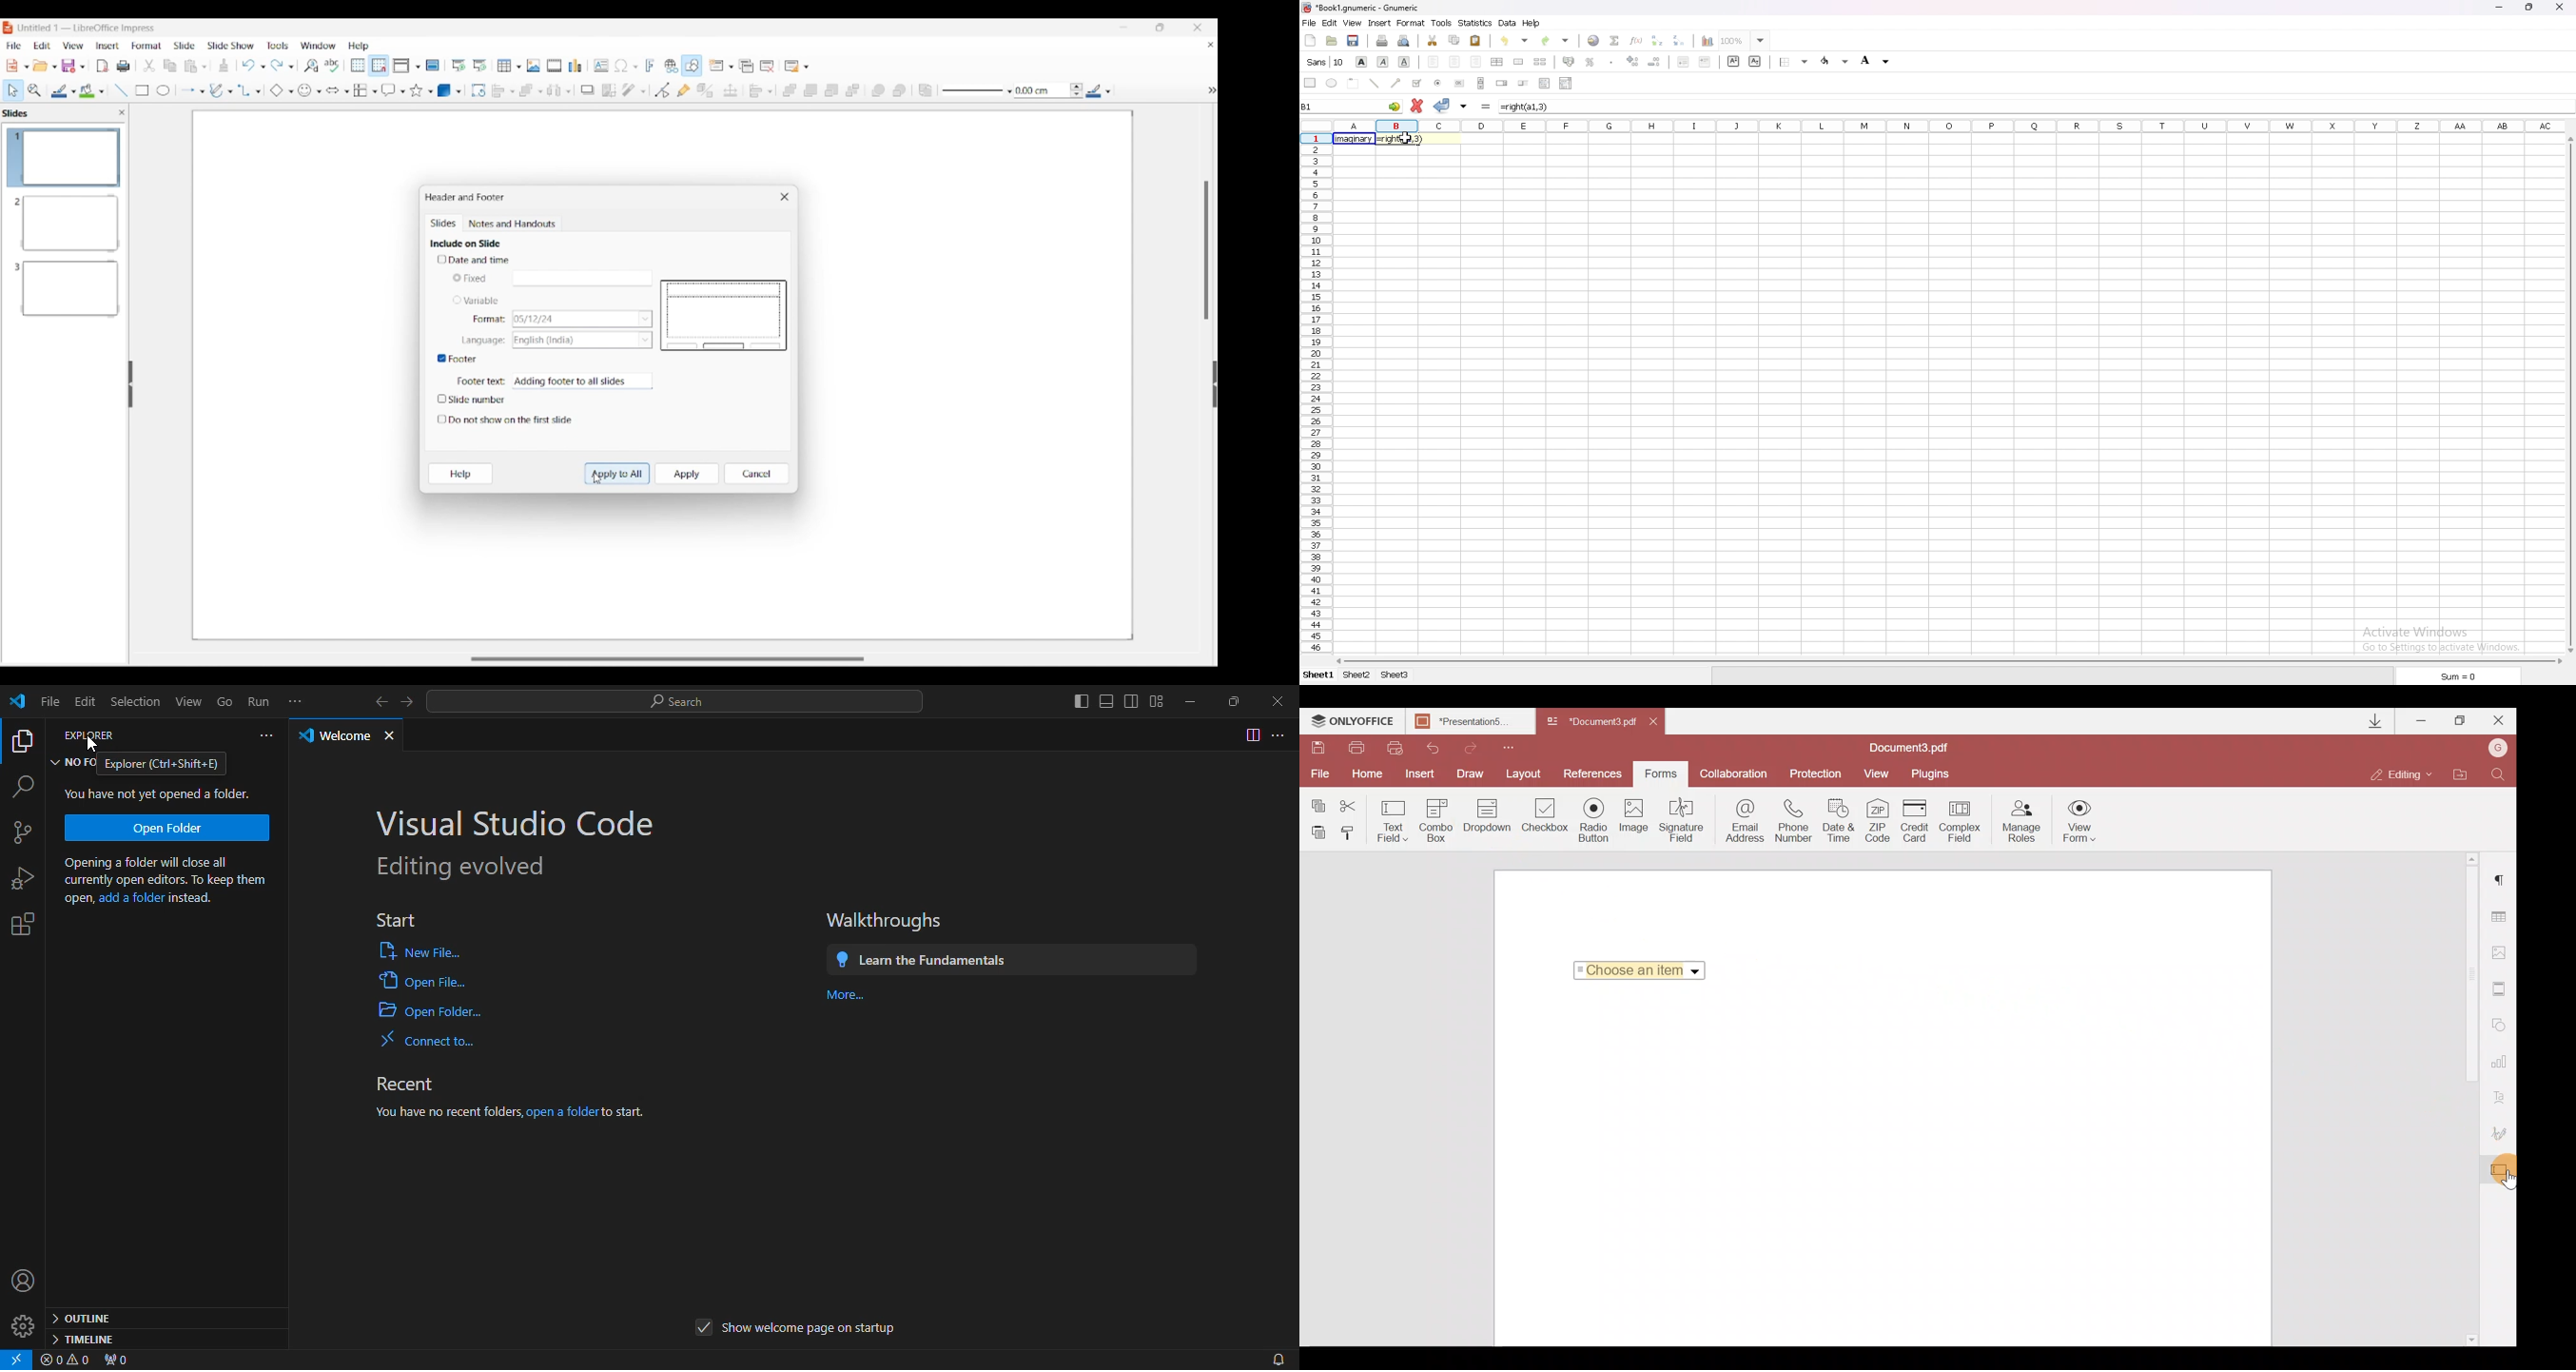 This screenshot has height=1372, width=2576. What do you see at coordinates (422, 91) in the screenshot?
I see `Star and banner options` at bounding box center [422, 91].